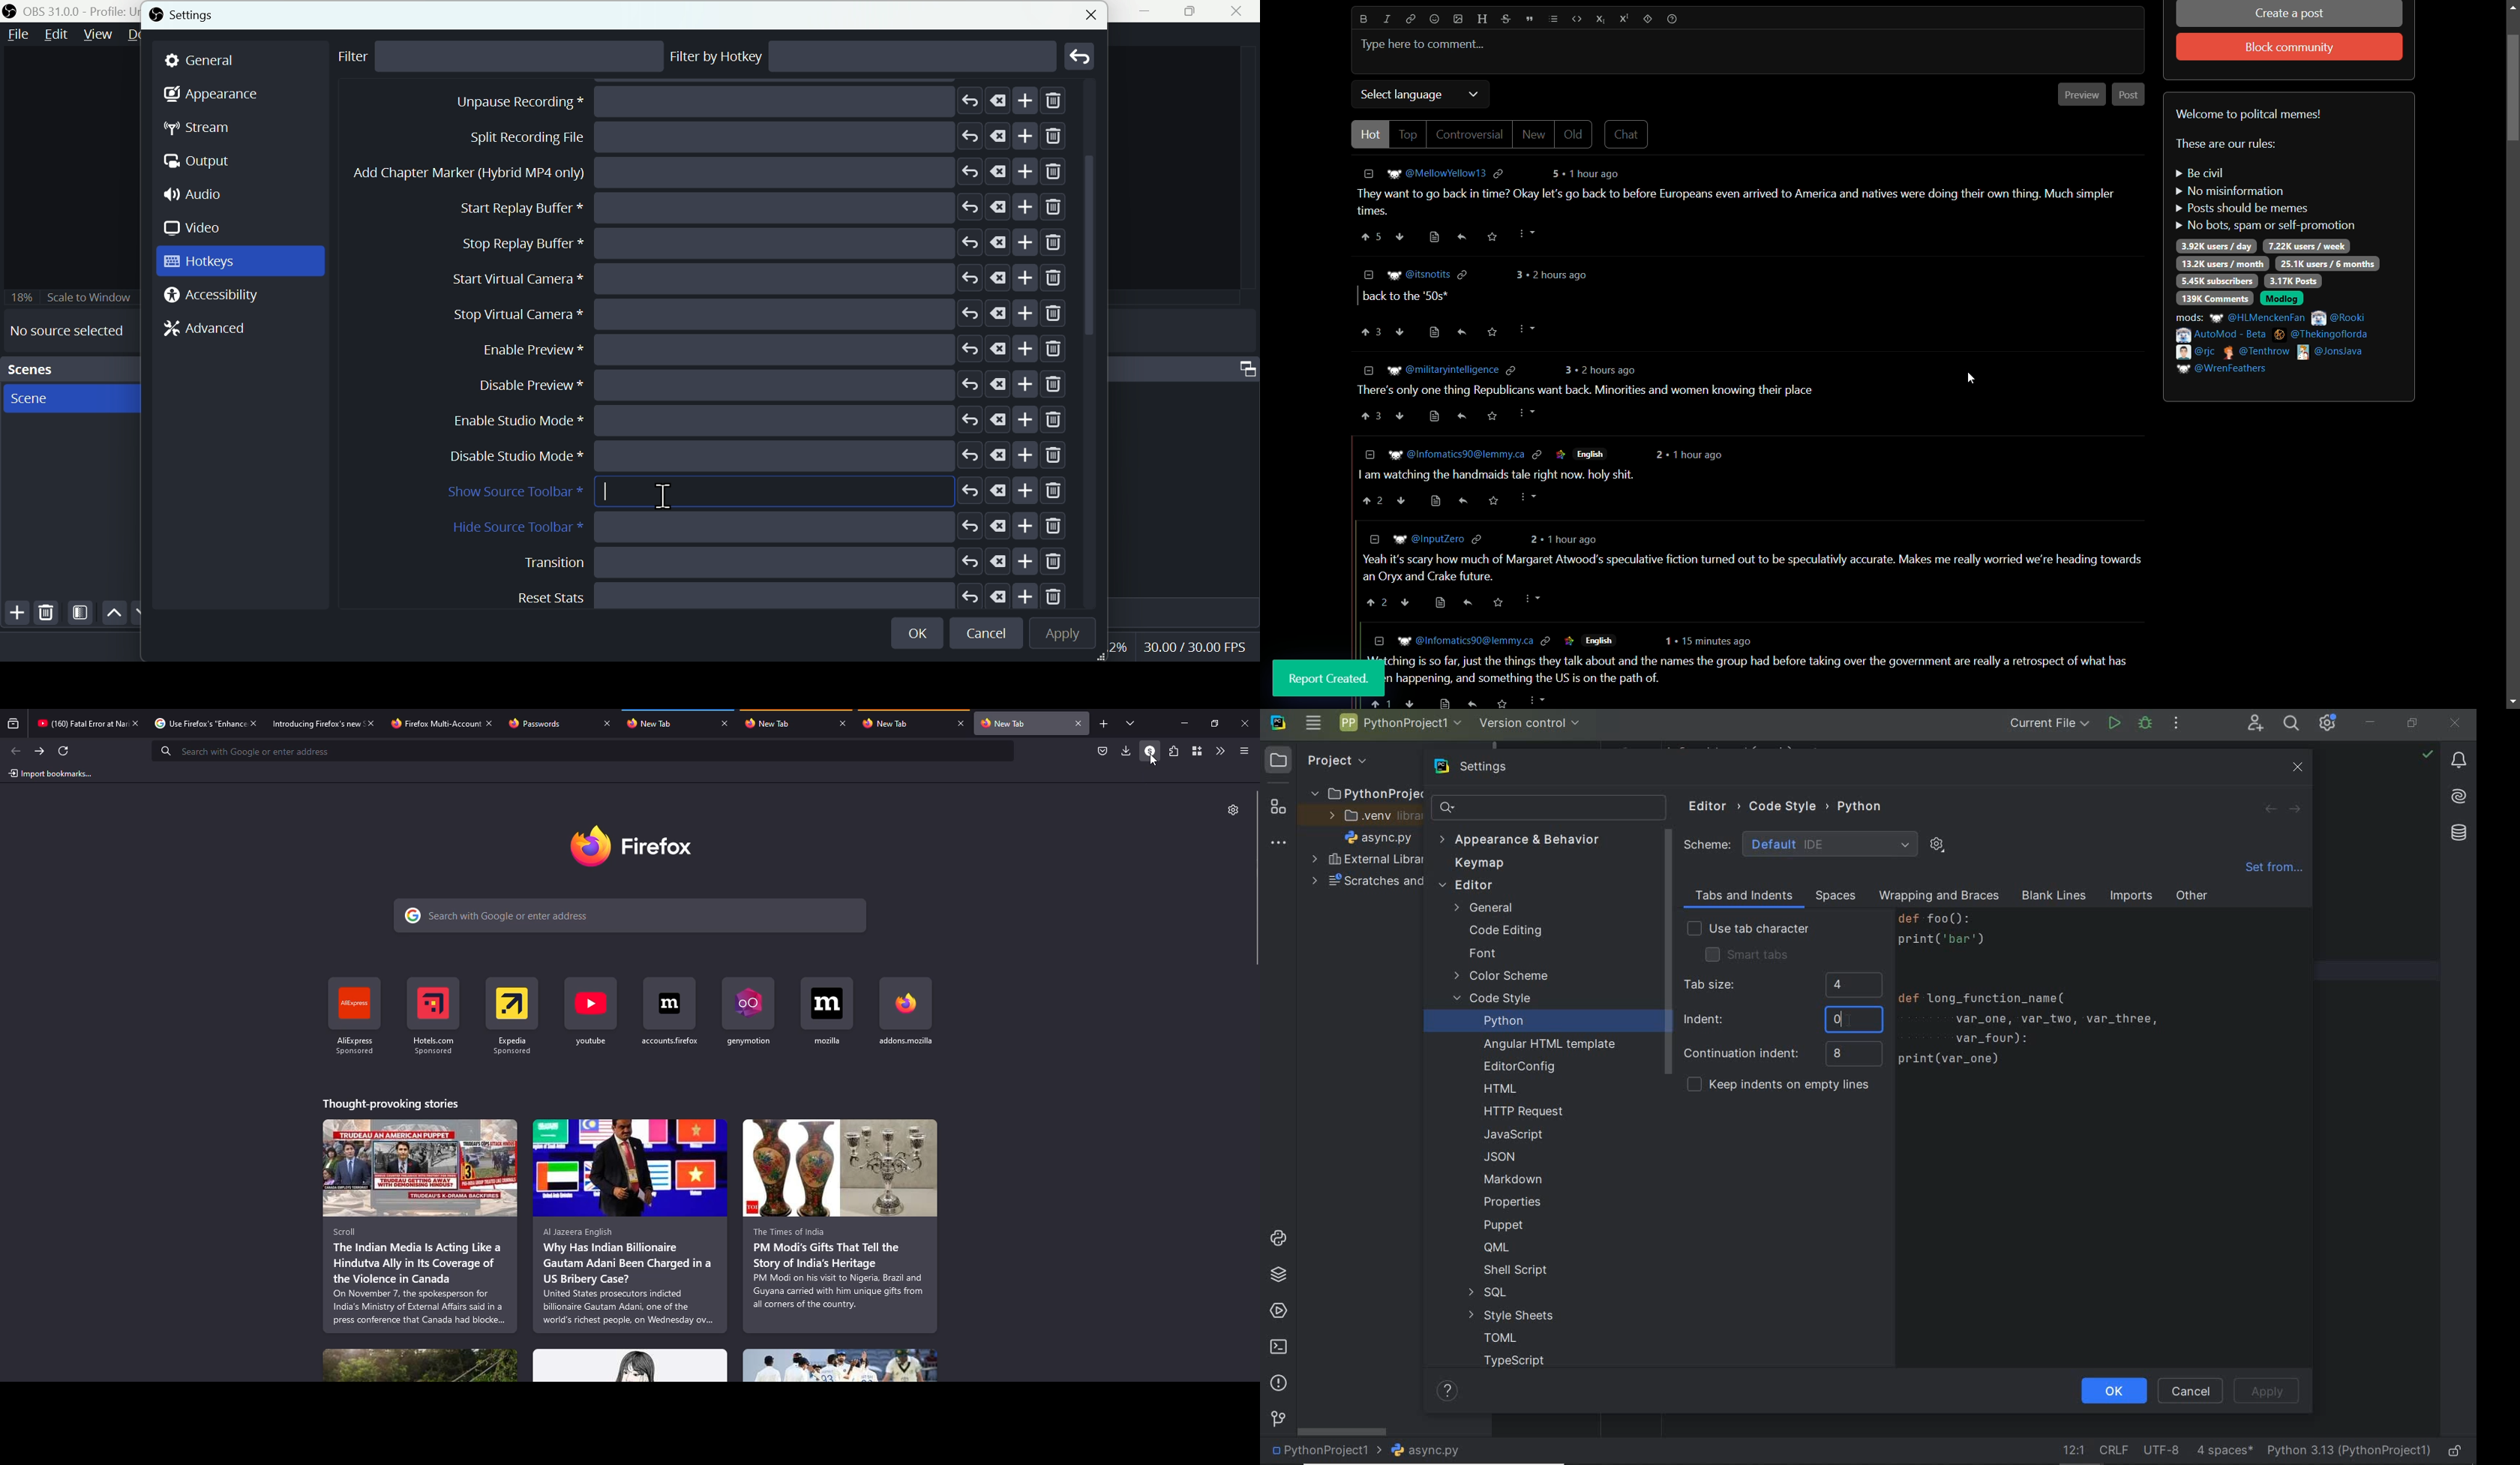 The image size is (2520, 1484). Describe the element at coordinates (763, 385) in the screenshot. I see `Stop Replay Buffer` at that location.